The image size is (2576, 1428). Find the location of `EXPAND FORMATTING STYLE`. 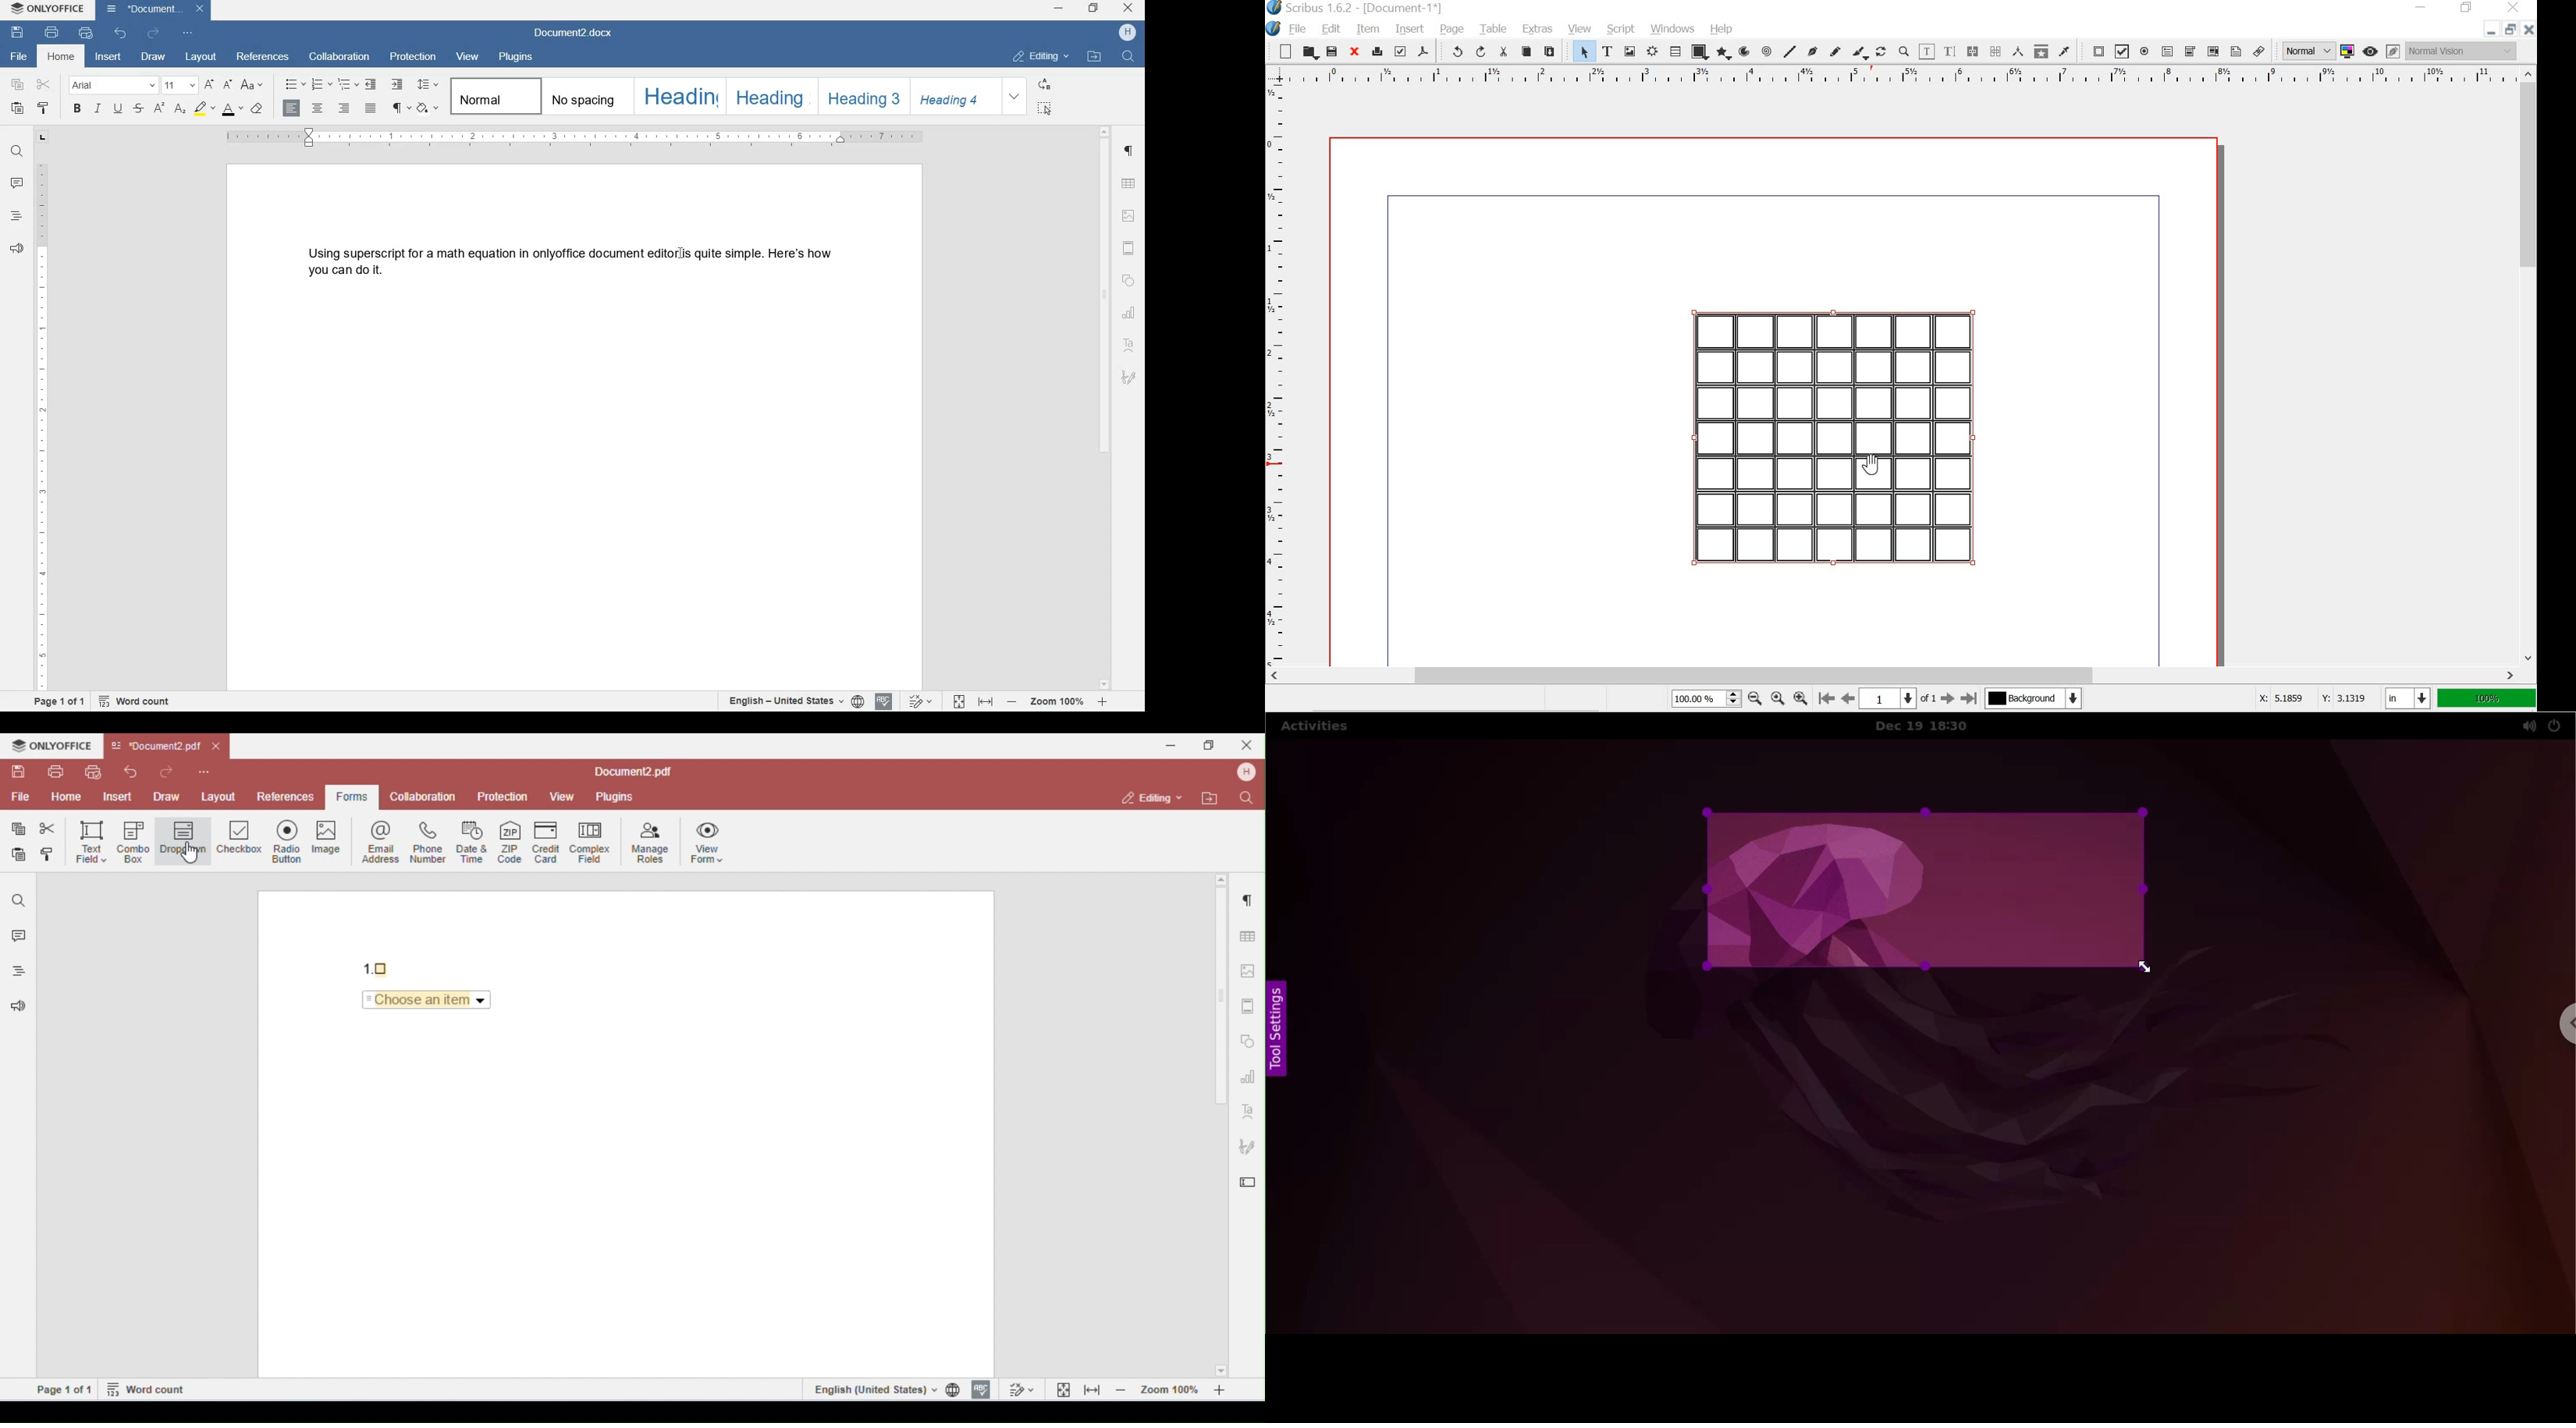

EXPAND FORMATTING STYLE is located at coordinates (1016, 97).